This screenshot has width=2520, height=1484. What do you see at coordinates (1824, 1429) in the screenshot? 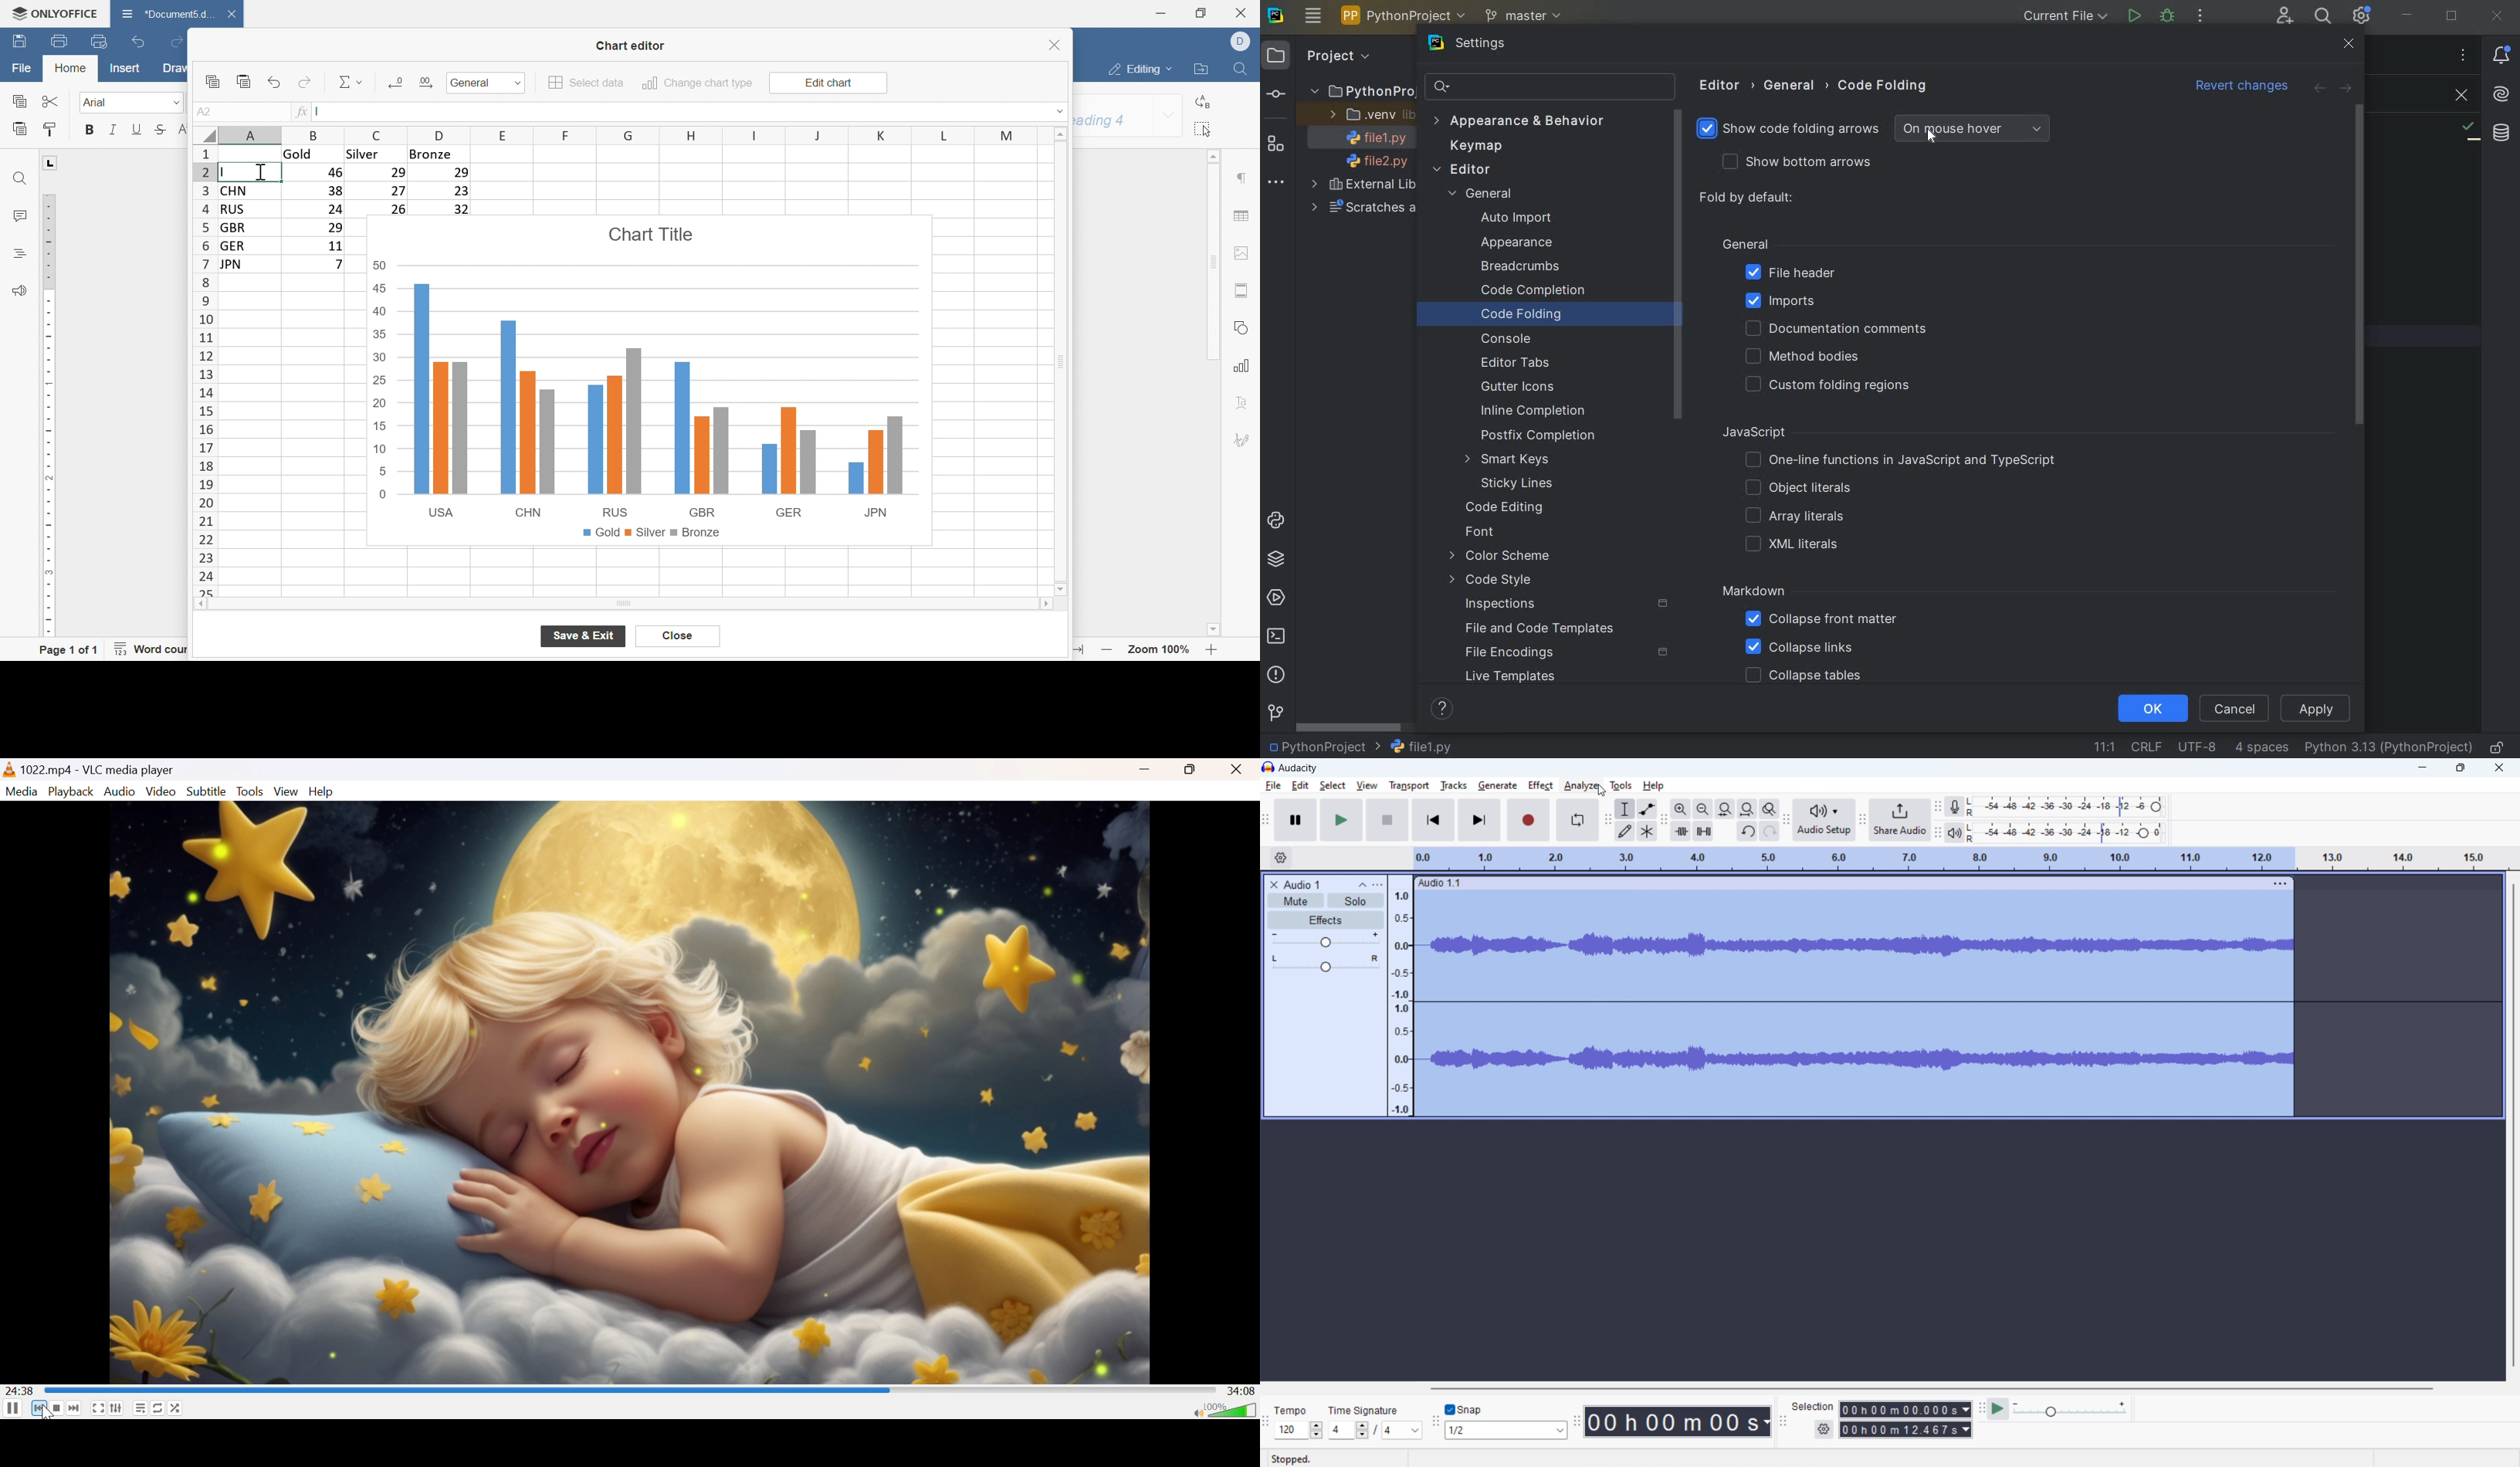
I see `settings` at bounding box center [1824, 1429].